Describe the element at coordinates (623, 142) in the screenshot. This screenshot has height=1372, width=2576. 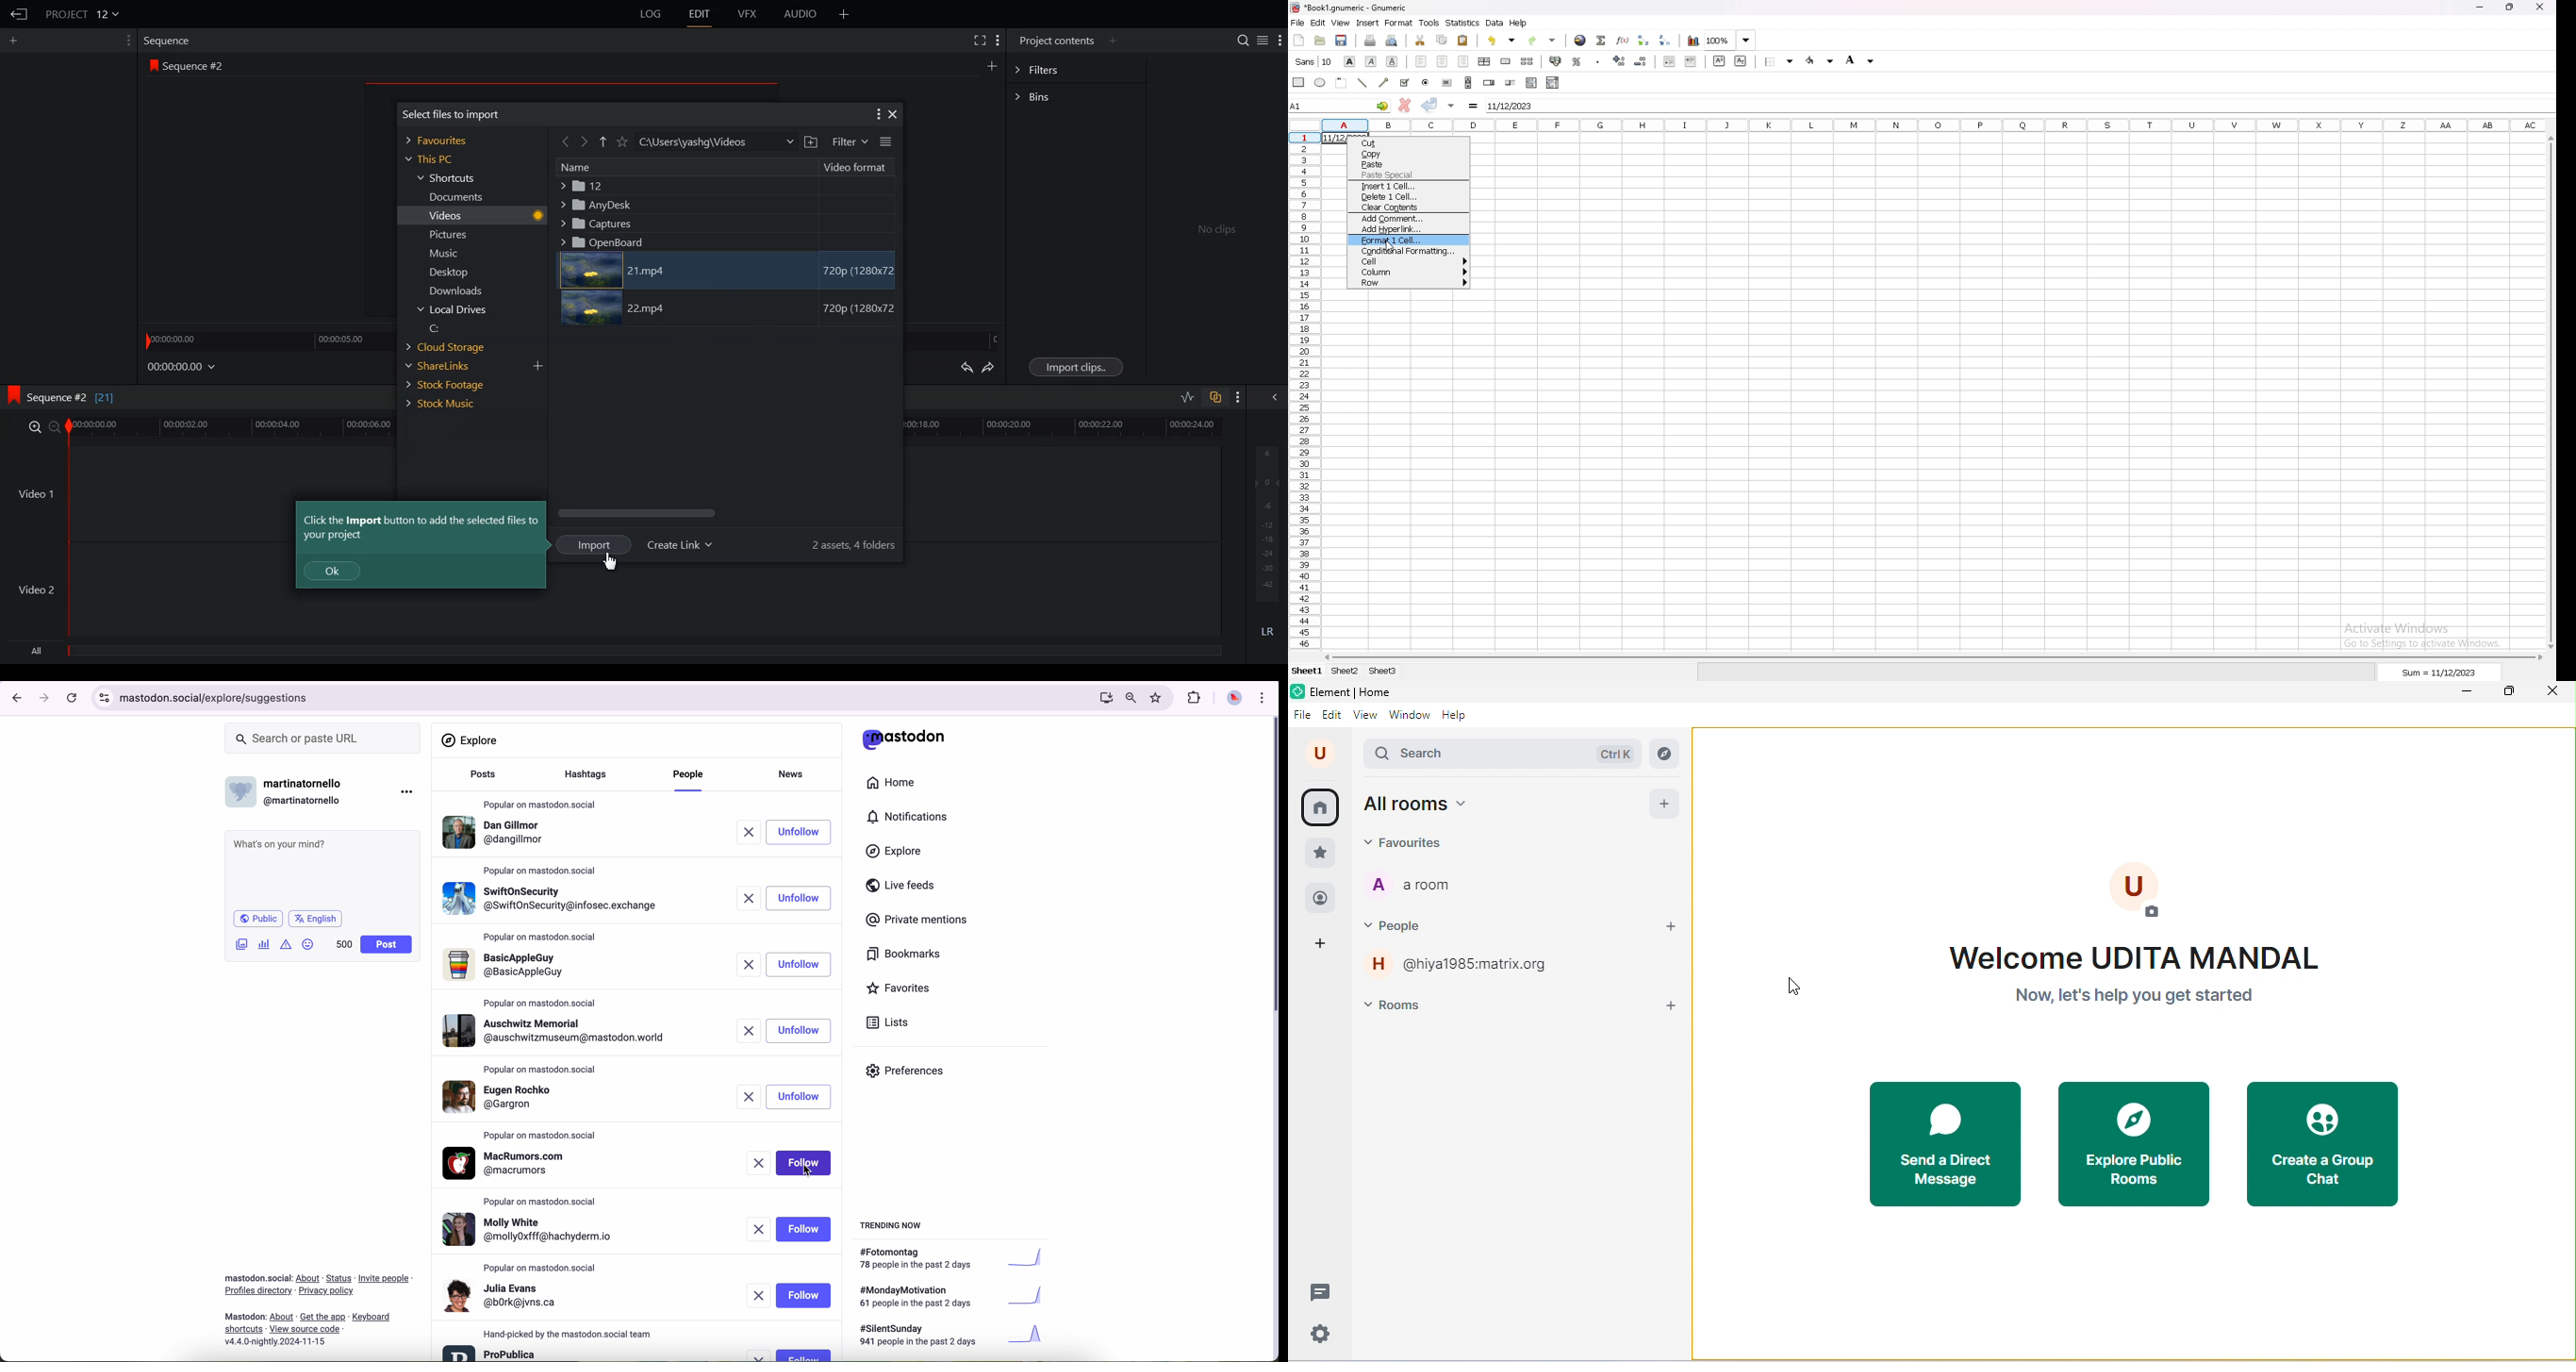
I see `Bookmark` at that location.